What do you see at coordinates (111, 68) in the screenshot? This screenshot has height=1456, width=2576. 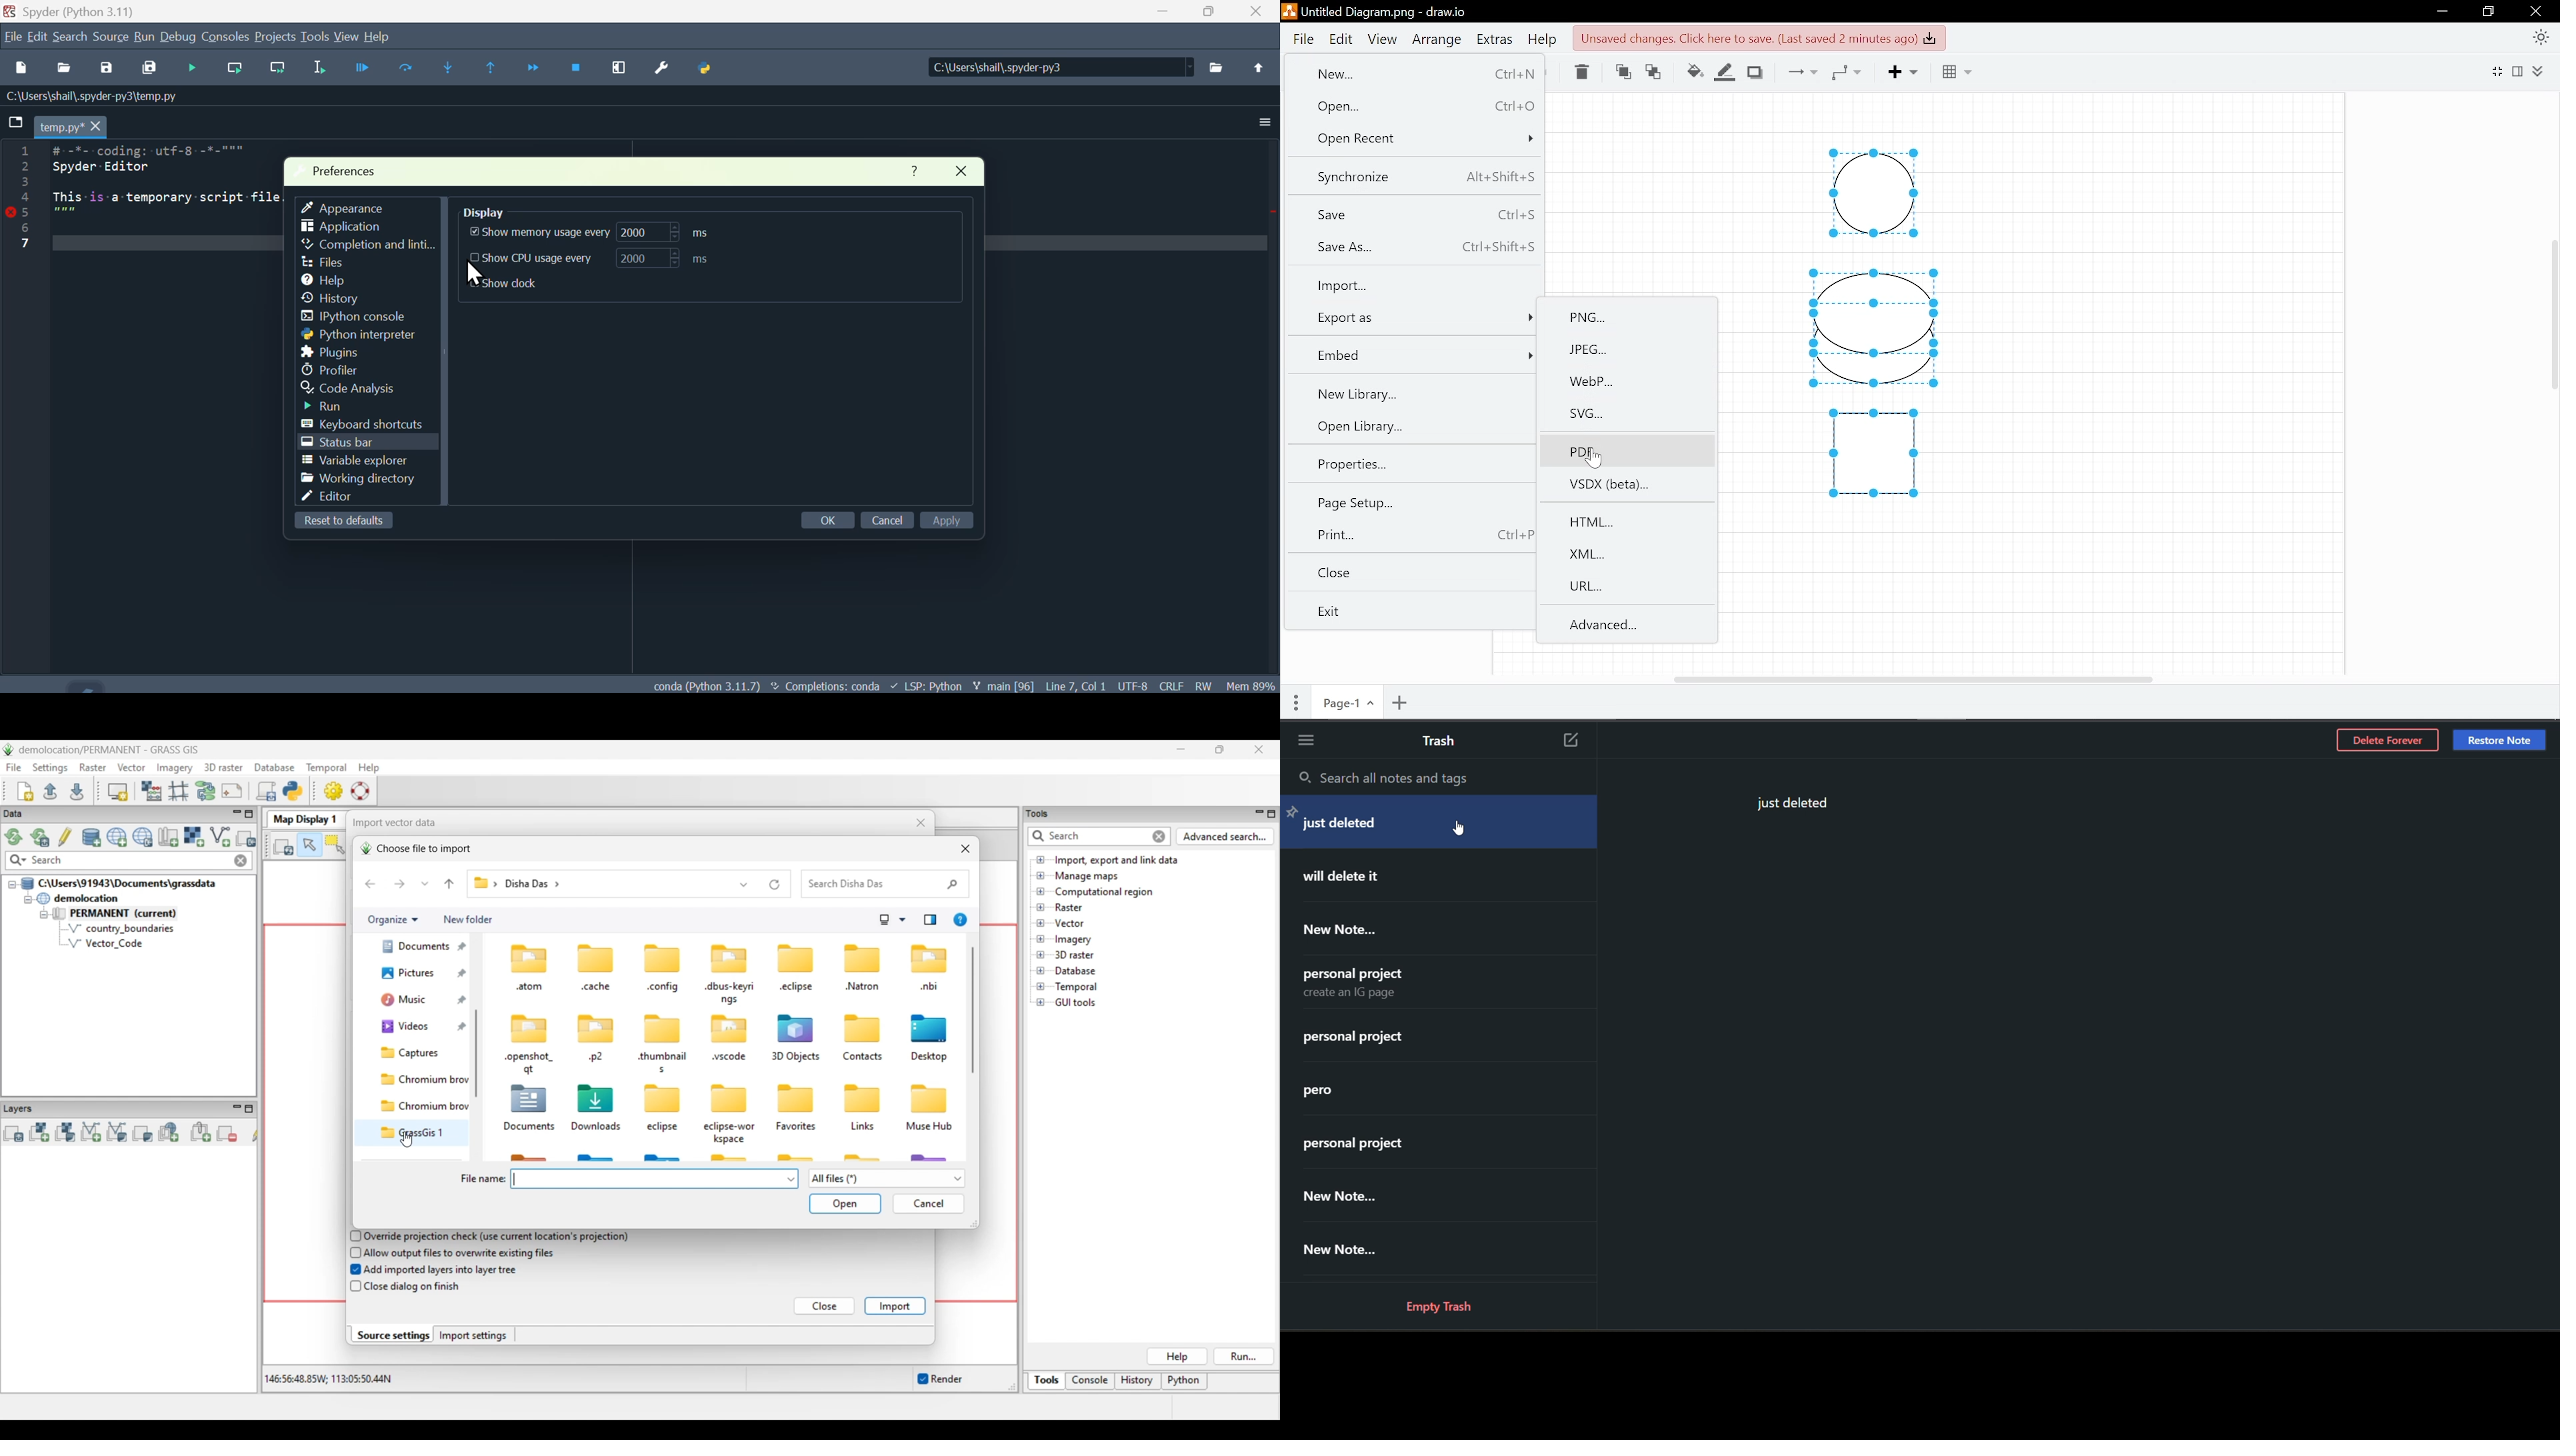 I see `Save as` at bounding box center [111, 68].